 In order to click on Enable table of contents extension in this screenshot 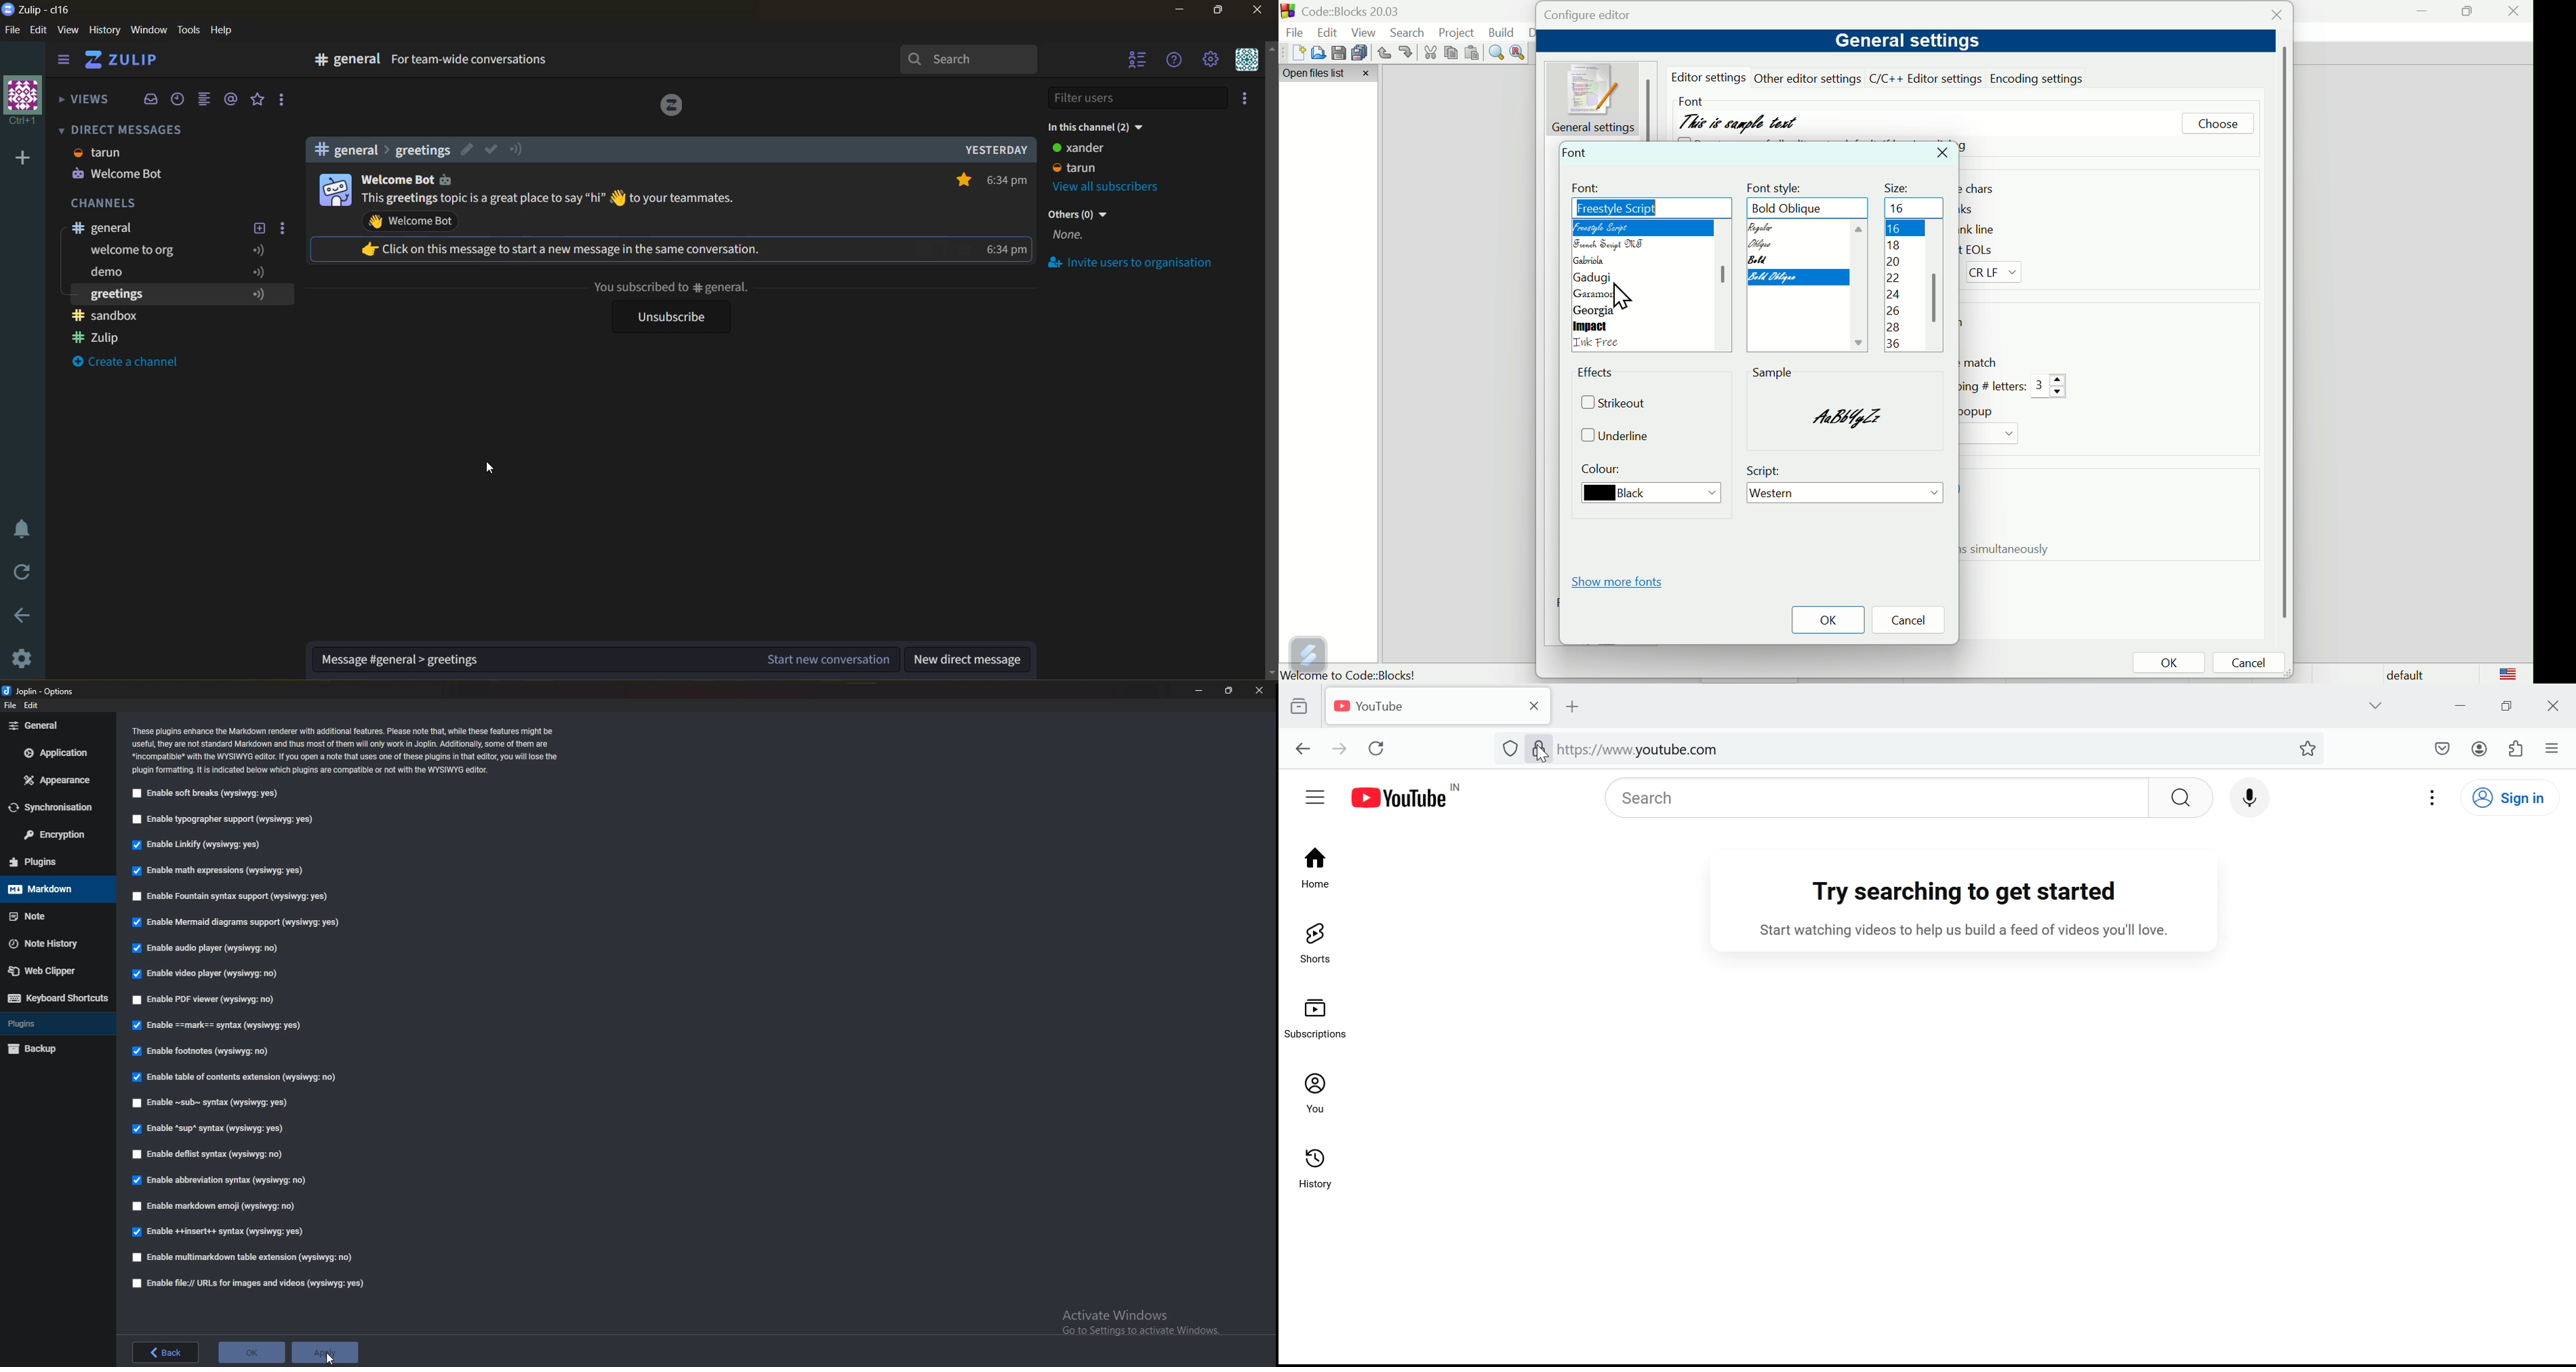, I will do `click(235, 1078)`.